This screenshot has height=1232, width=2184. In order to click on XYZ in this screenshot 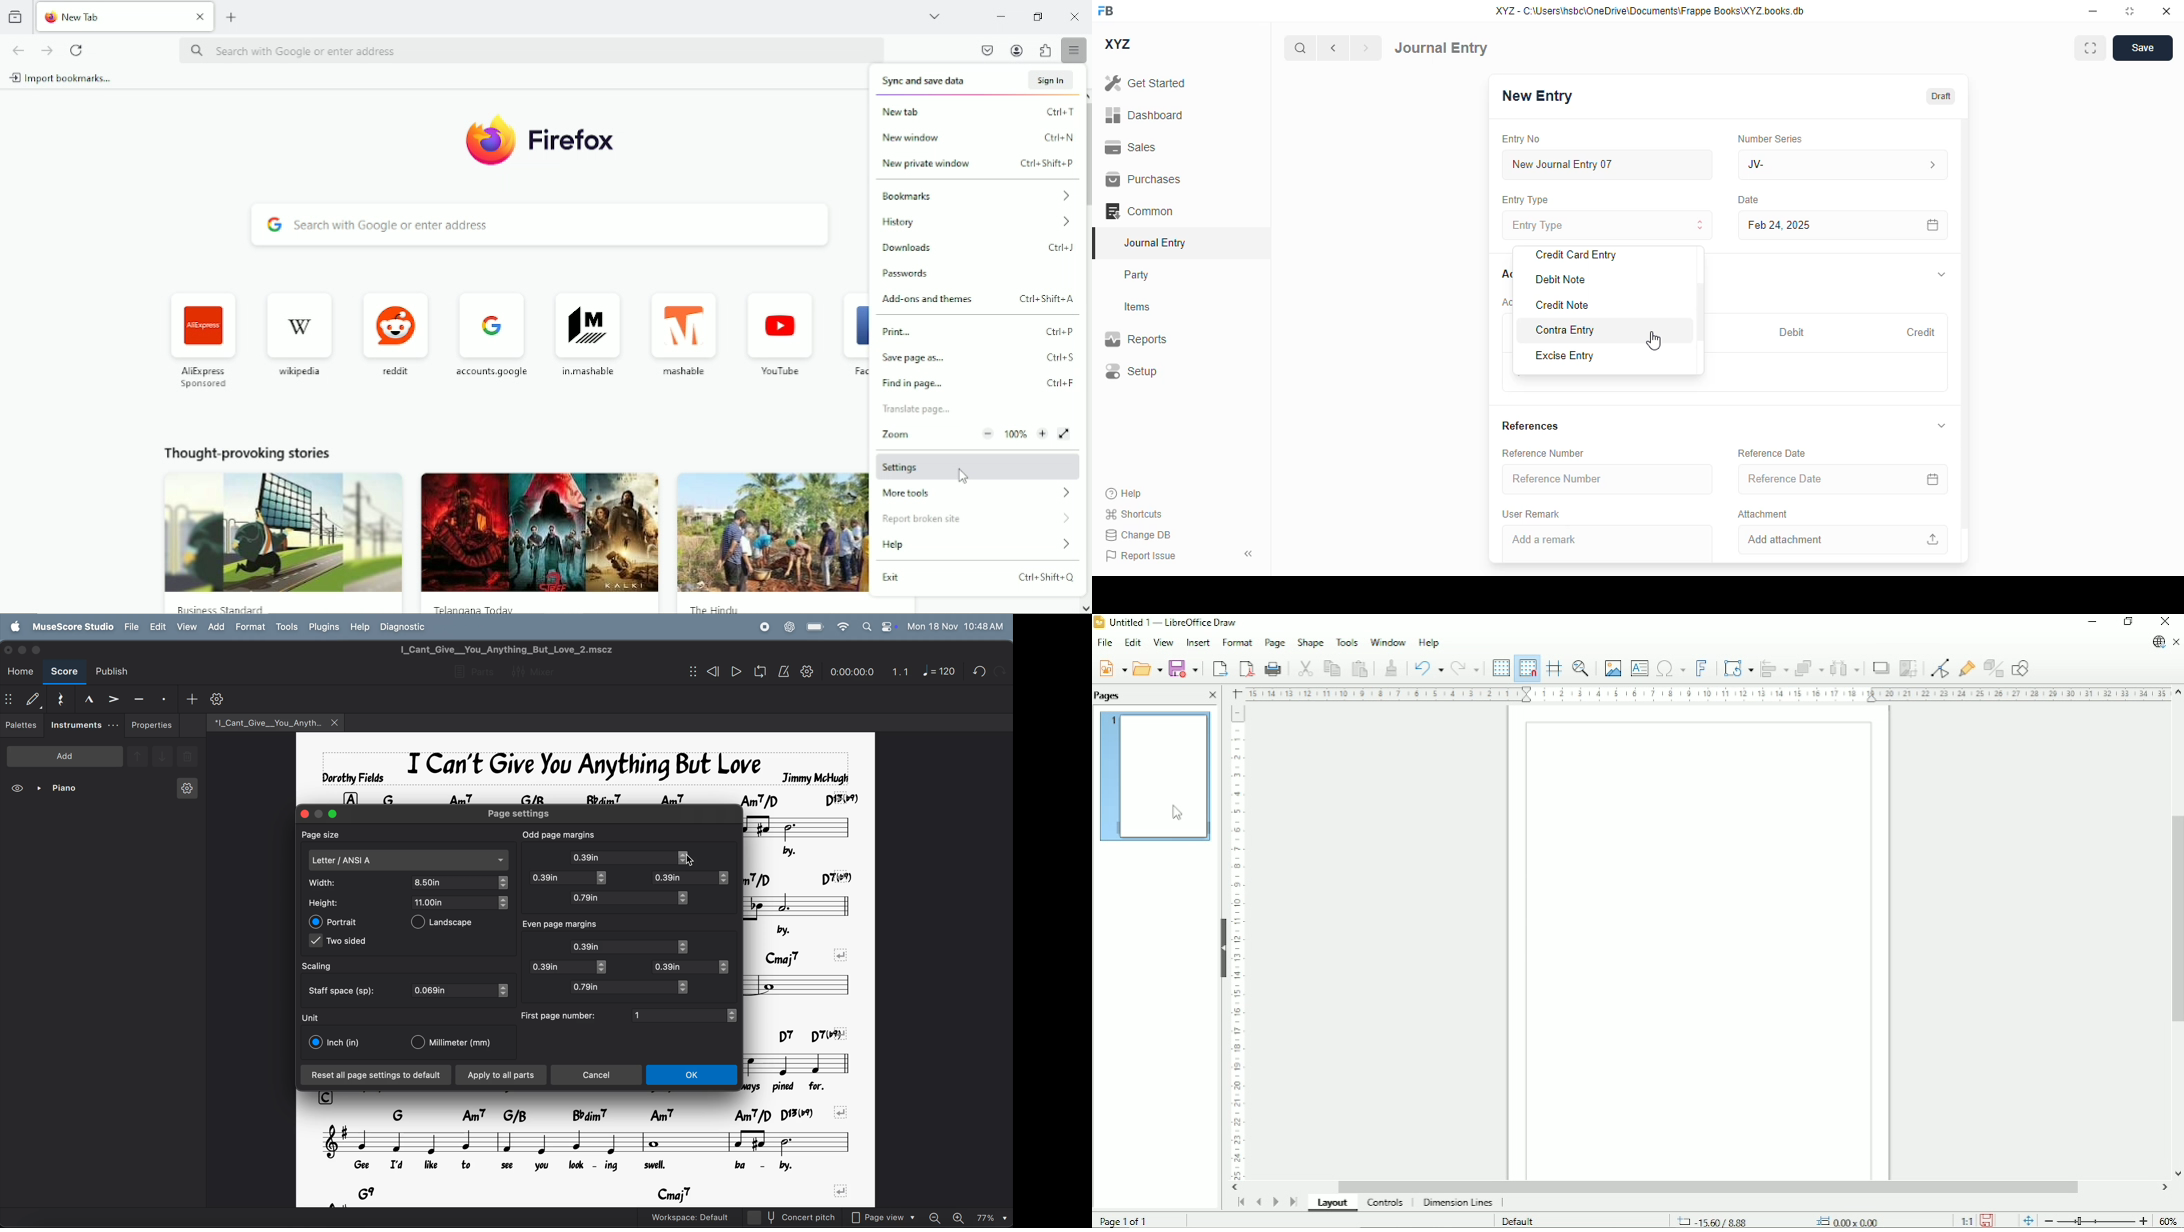, I will do `click(1117, 44)`.